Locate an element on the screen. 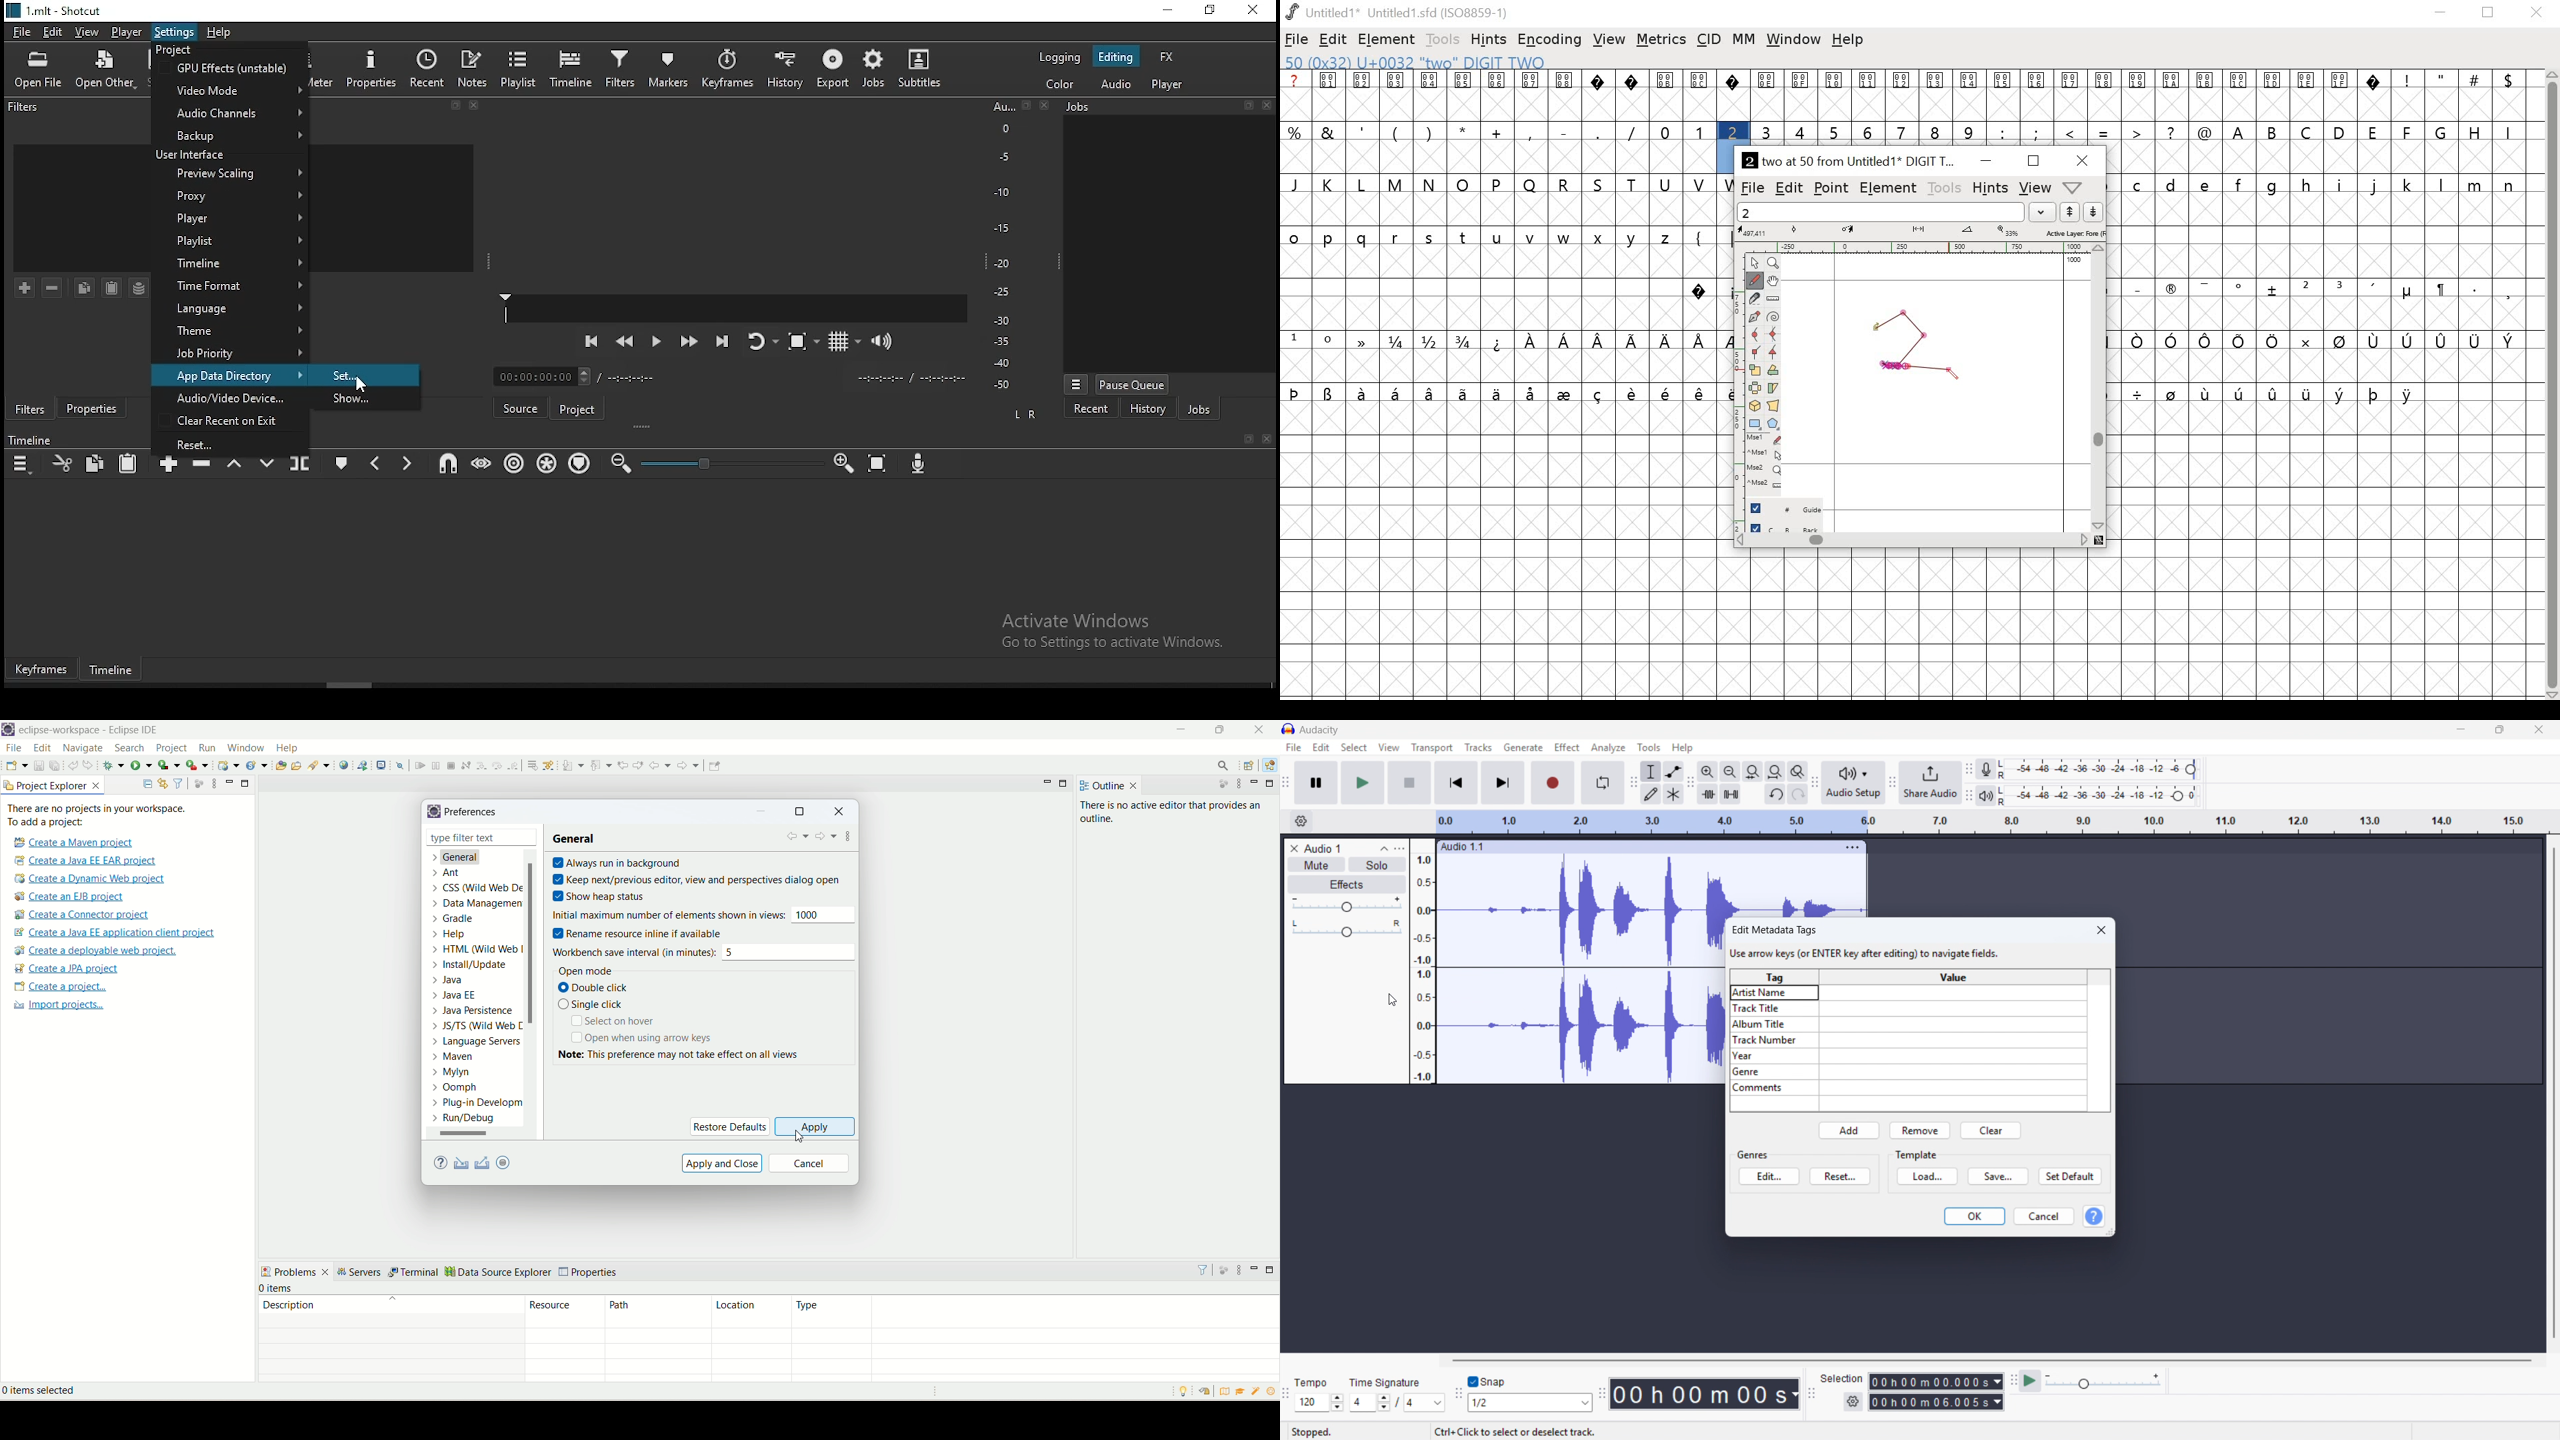 This screenshot has width=2576, height=1456. edit is located at coordinates (1769, 1176).